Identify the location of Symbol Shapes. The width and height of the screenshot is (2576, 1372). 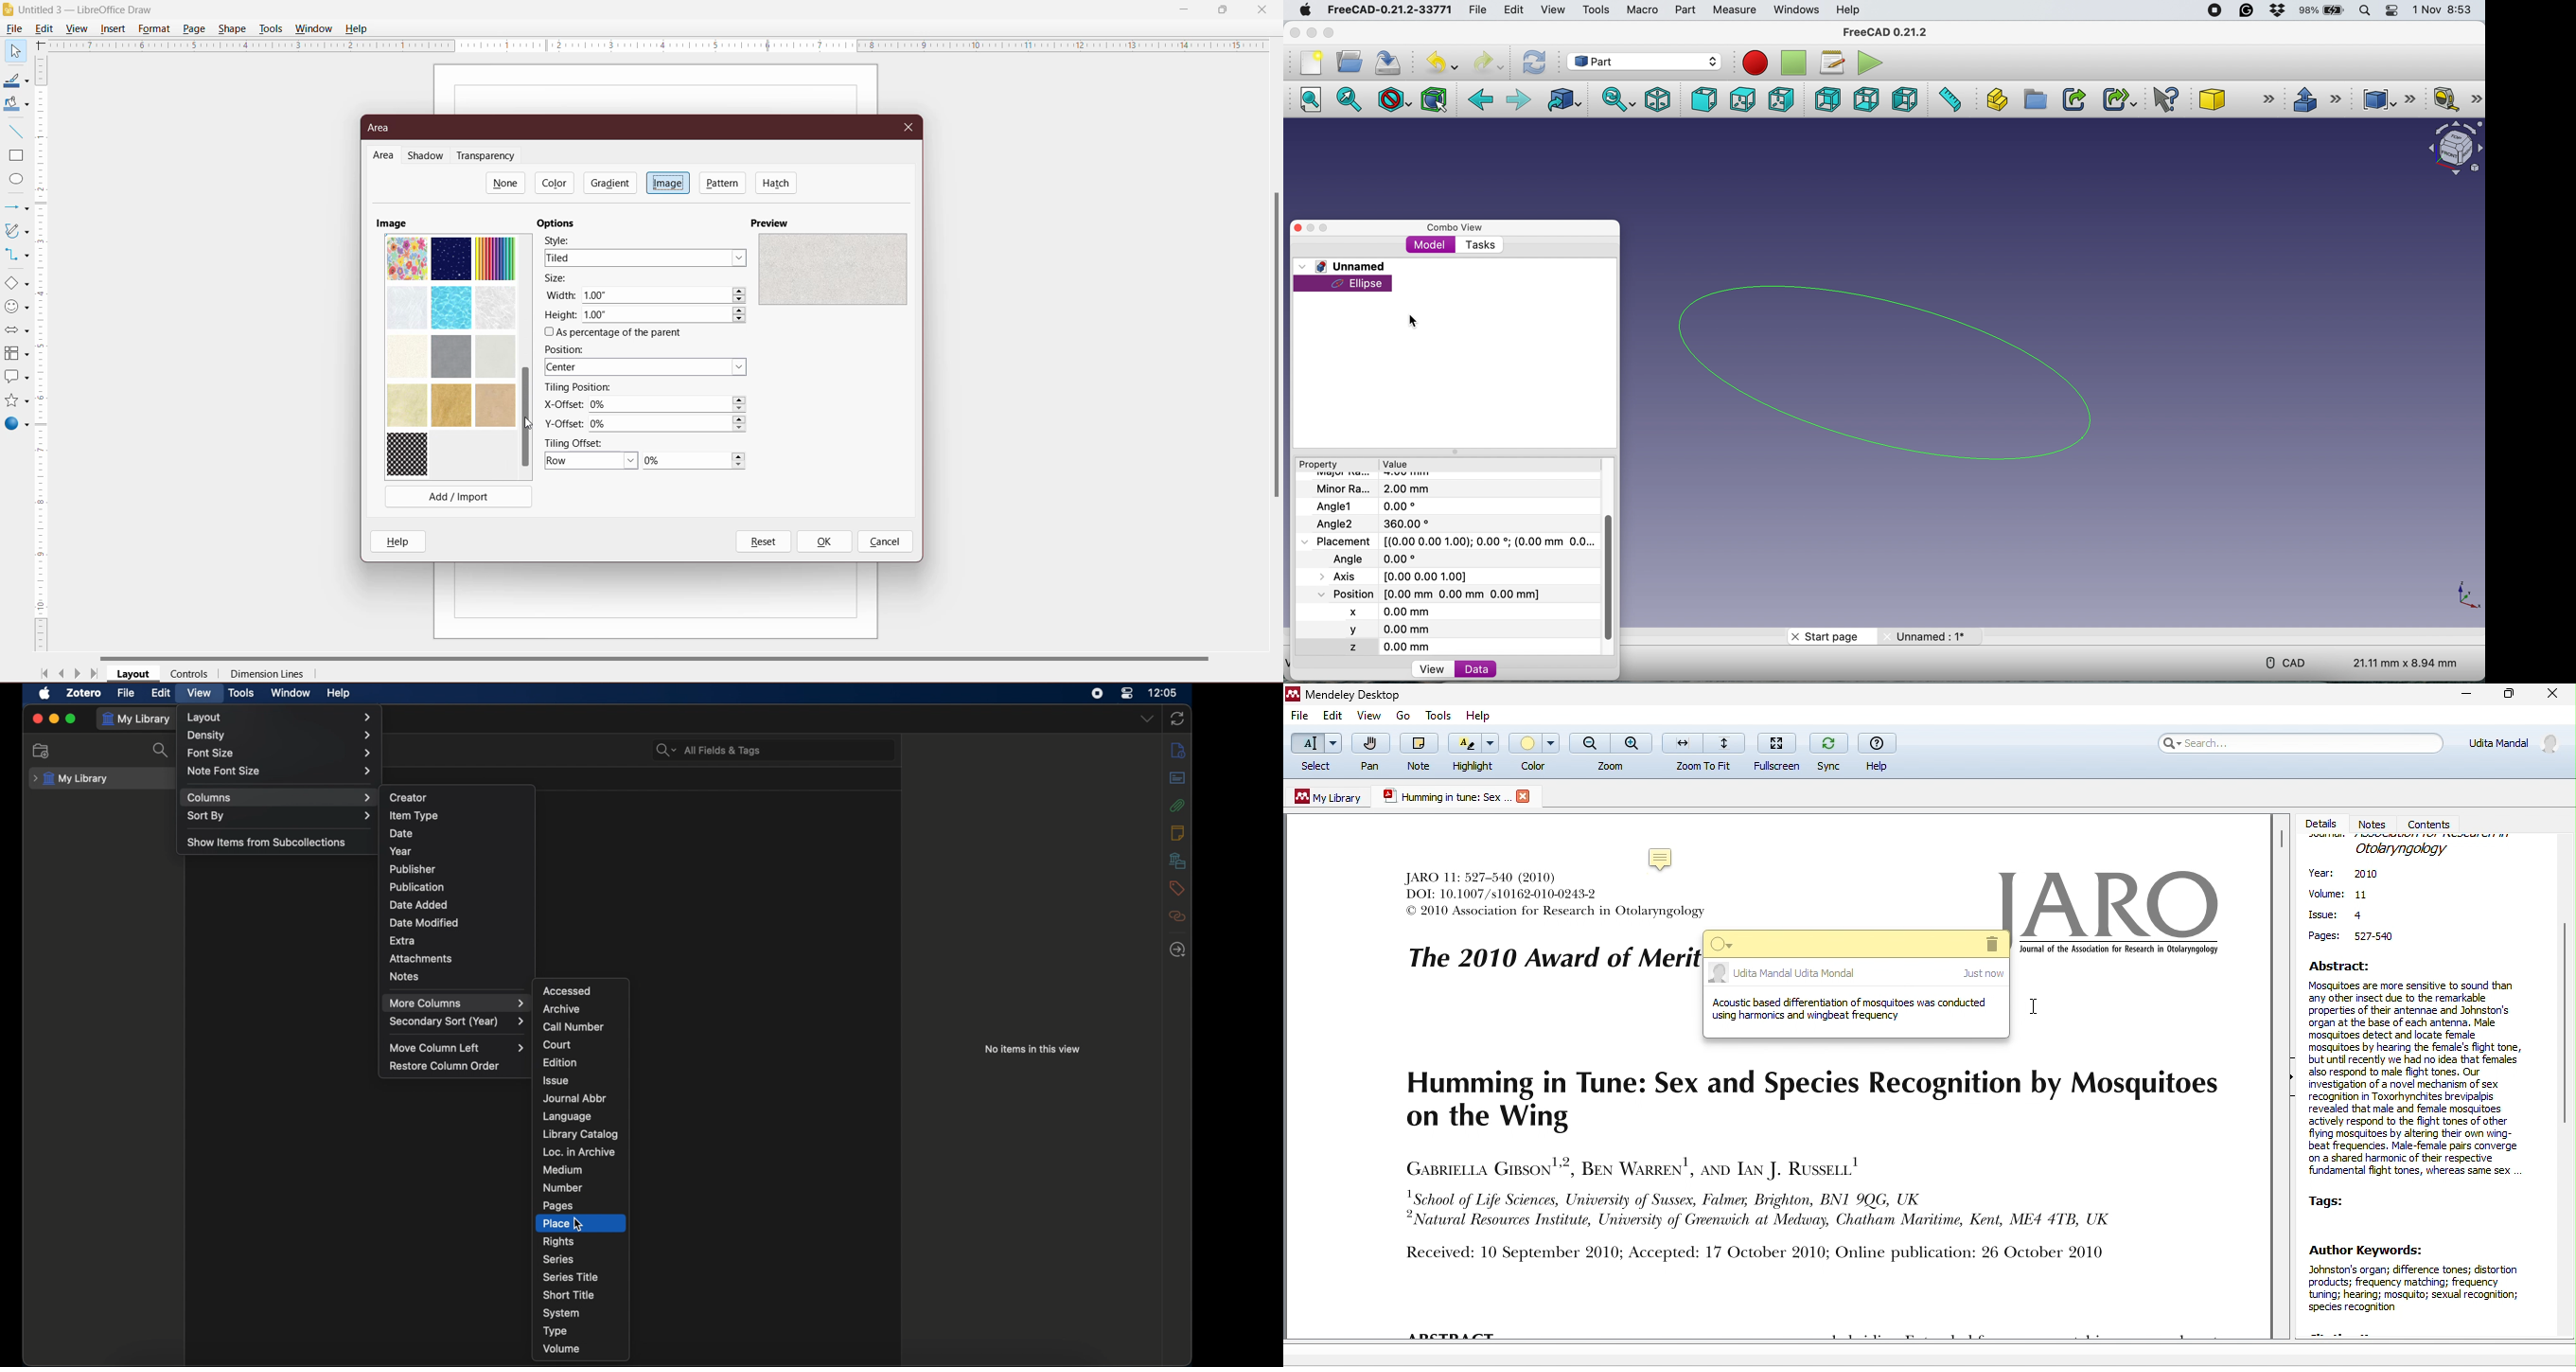
(16, 307).